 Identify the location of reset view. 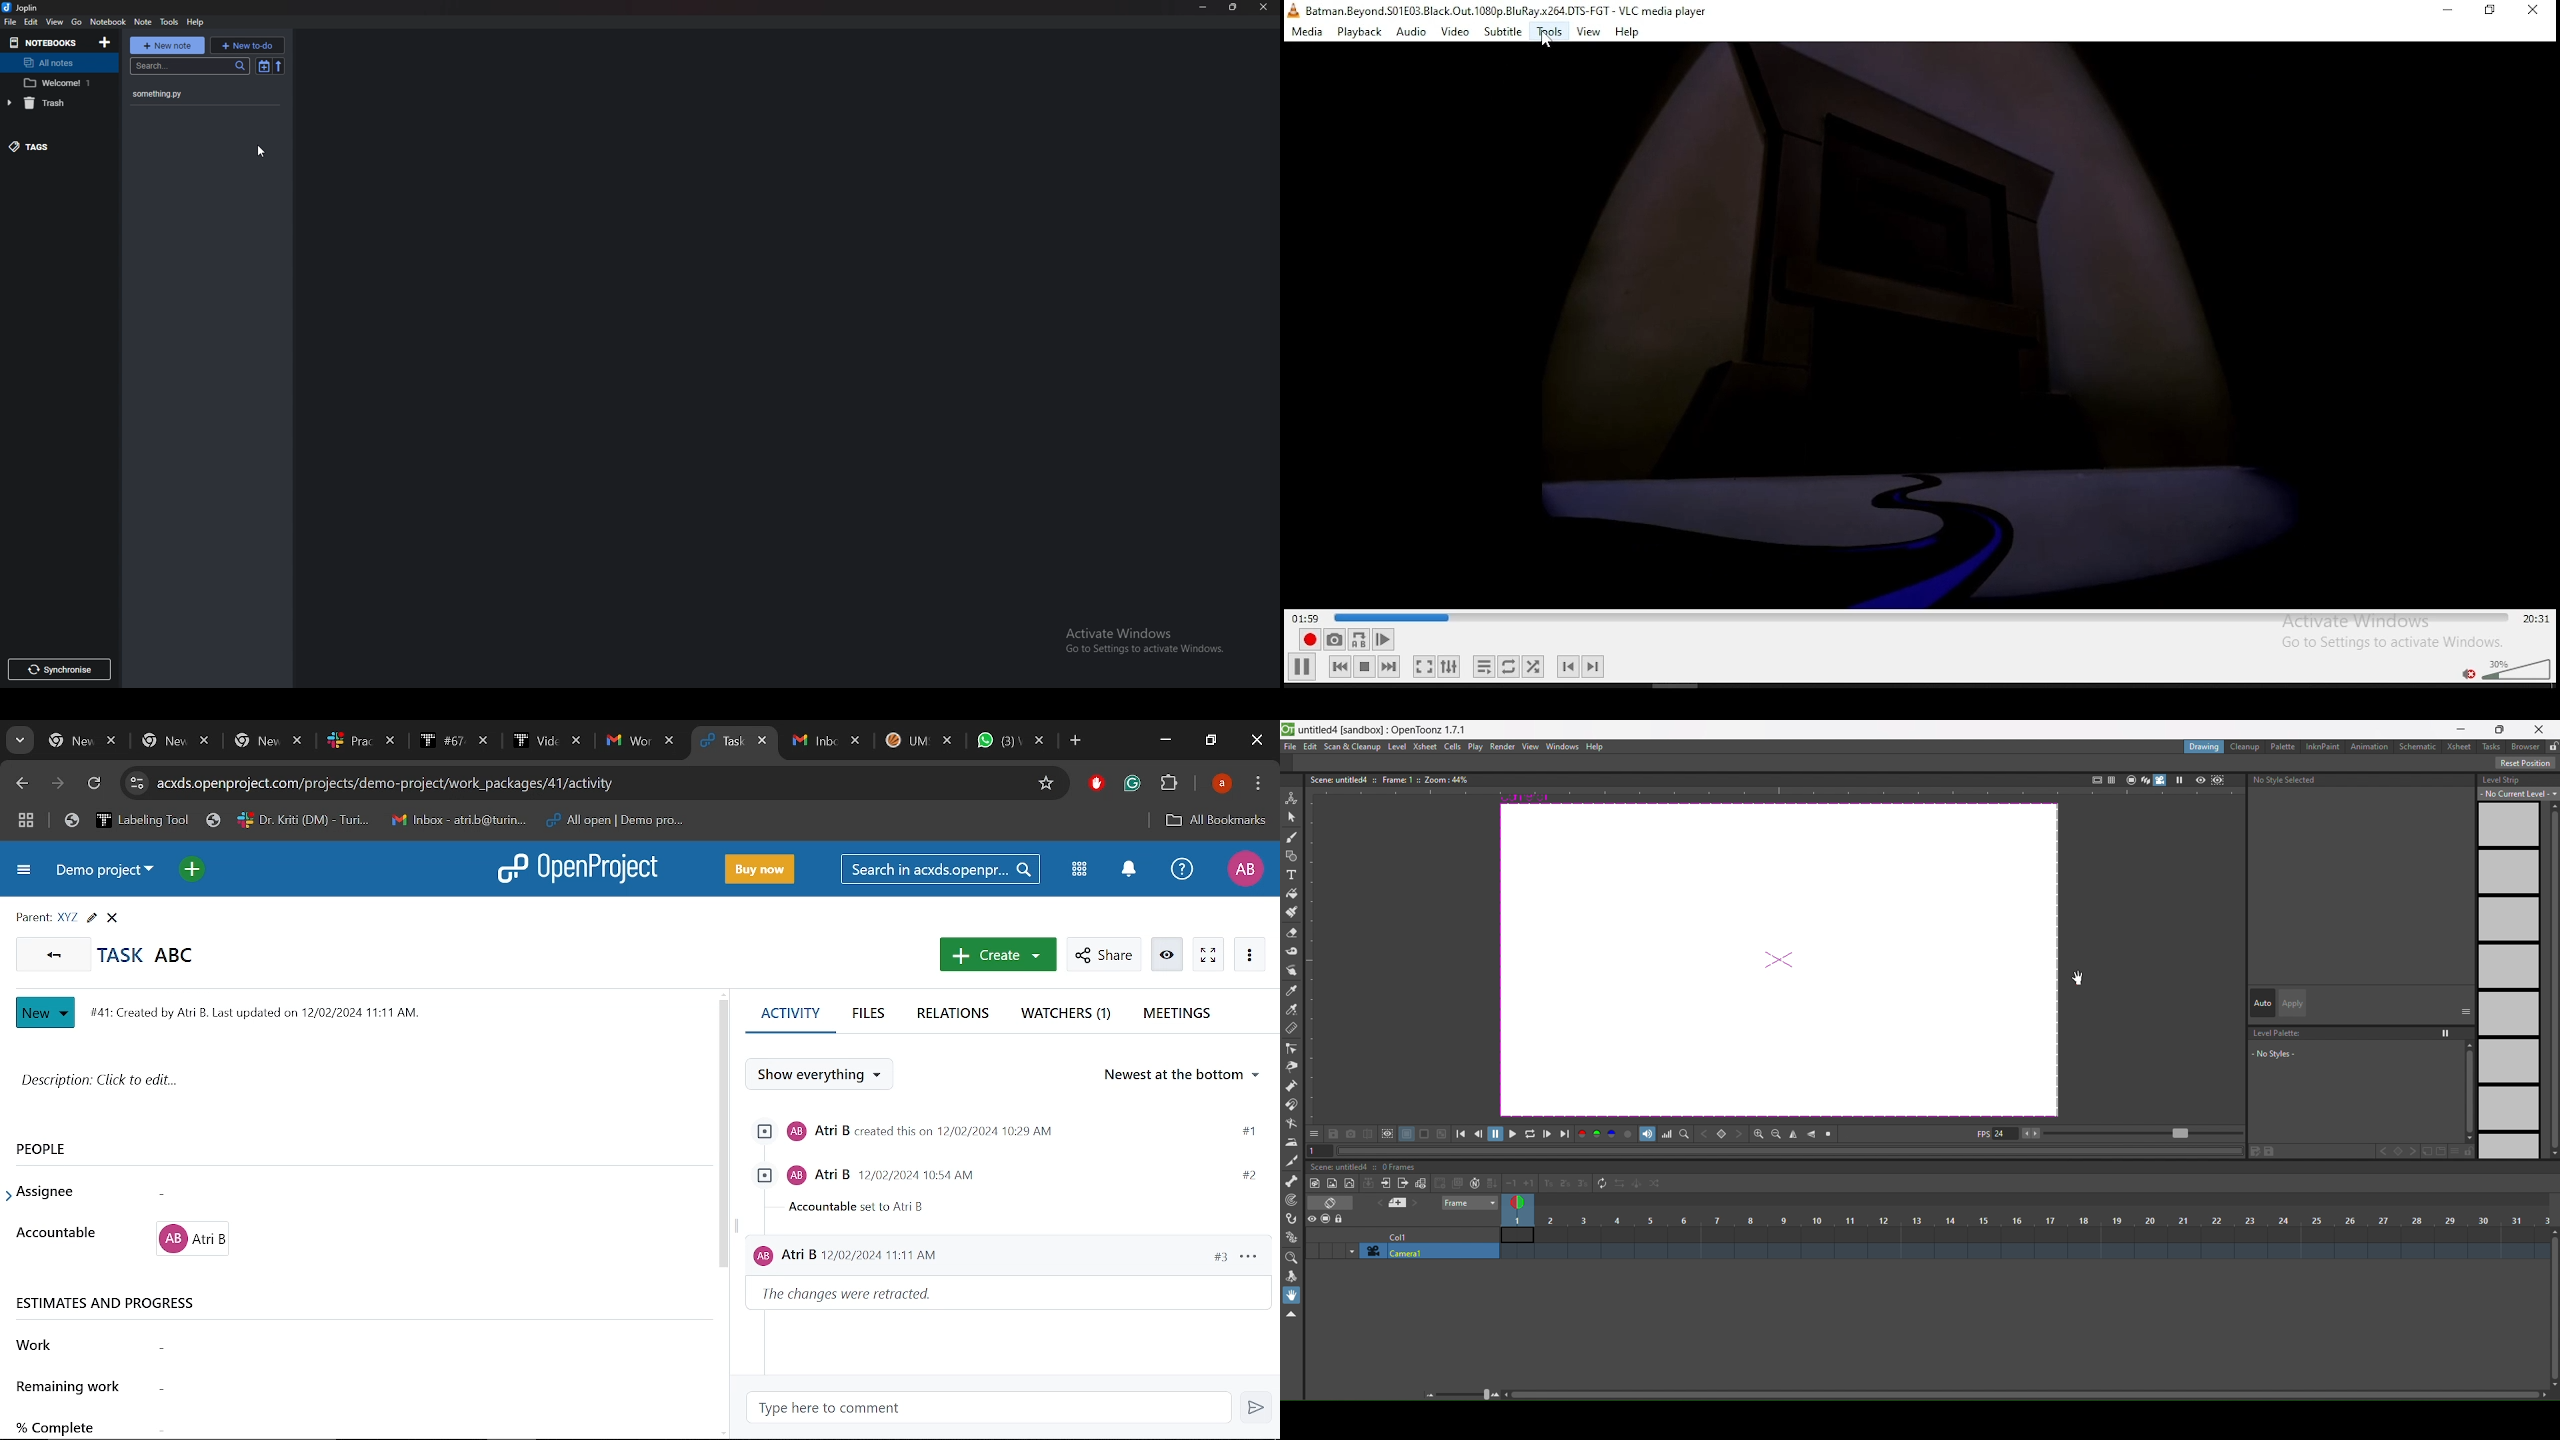
(1831, 1134).